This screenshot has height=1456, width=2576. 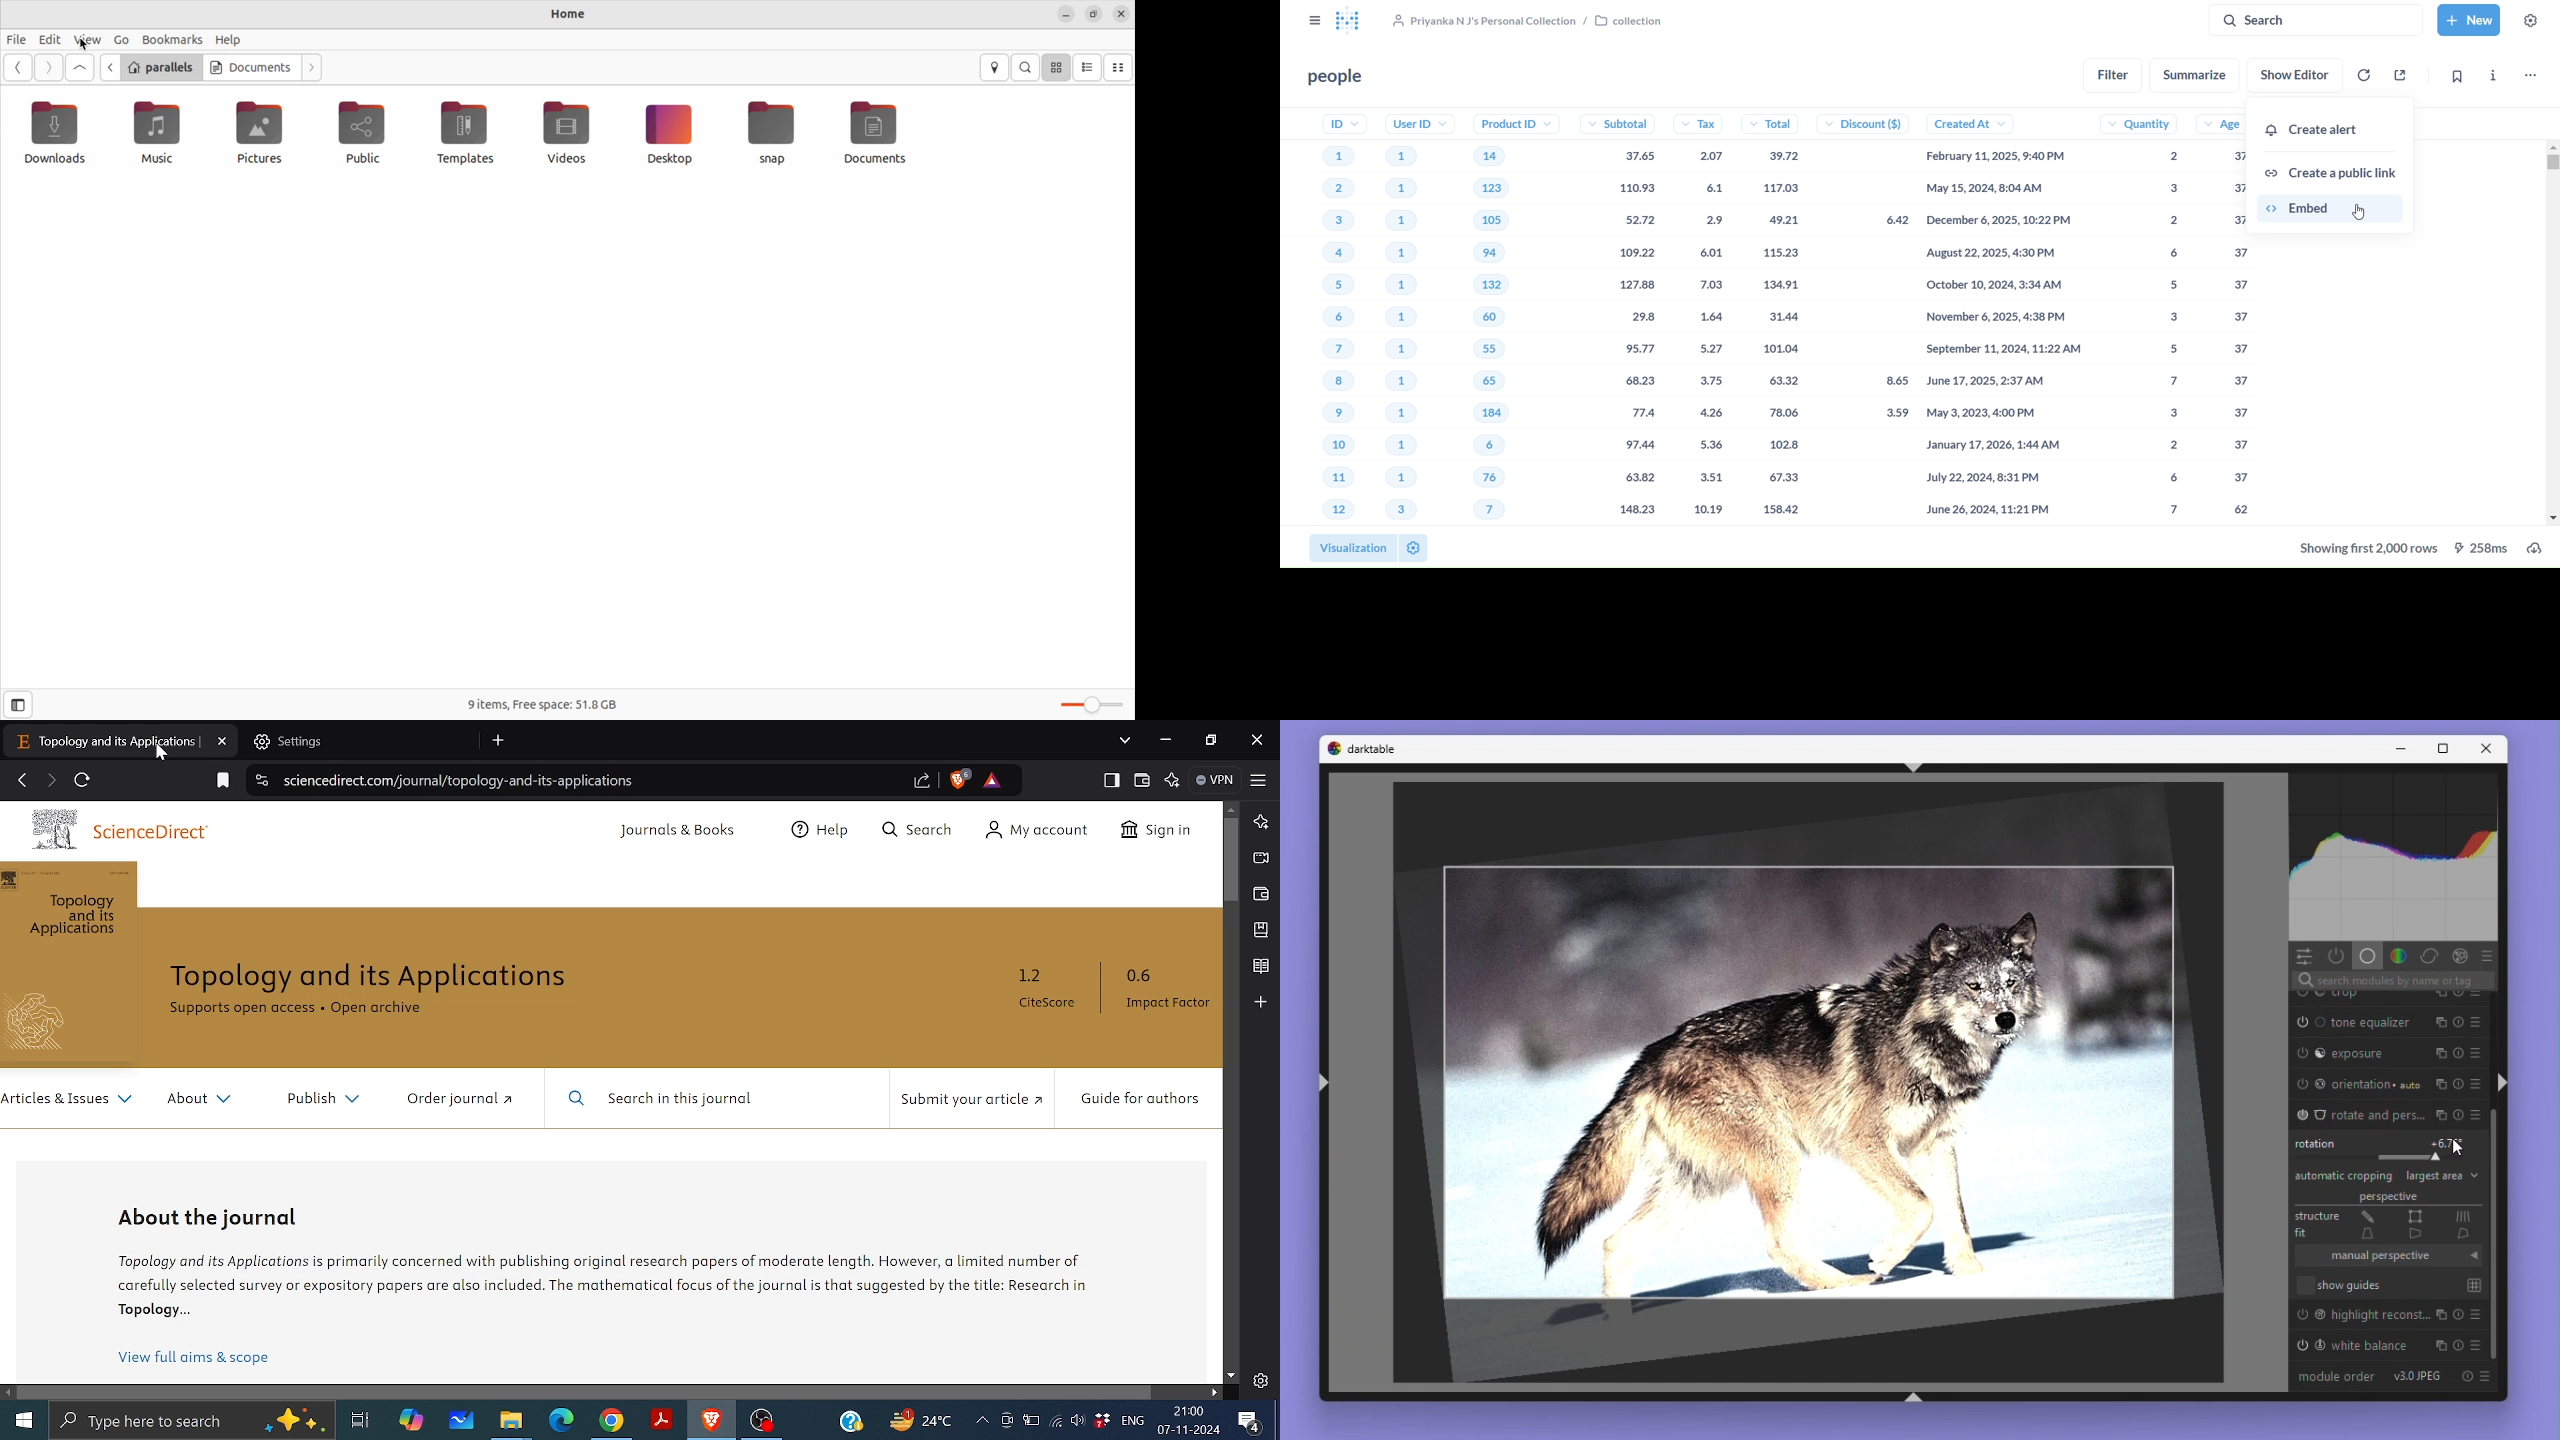 I want to click on Correct, so click(x=2432, y=955).